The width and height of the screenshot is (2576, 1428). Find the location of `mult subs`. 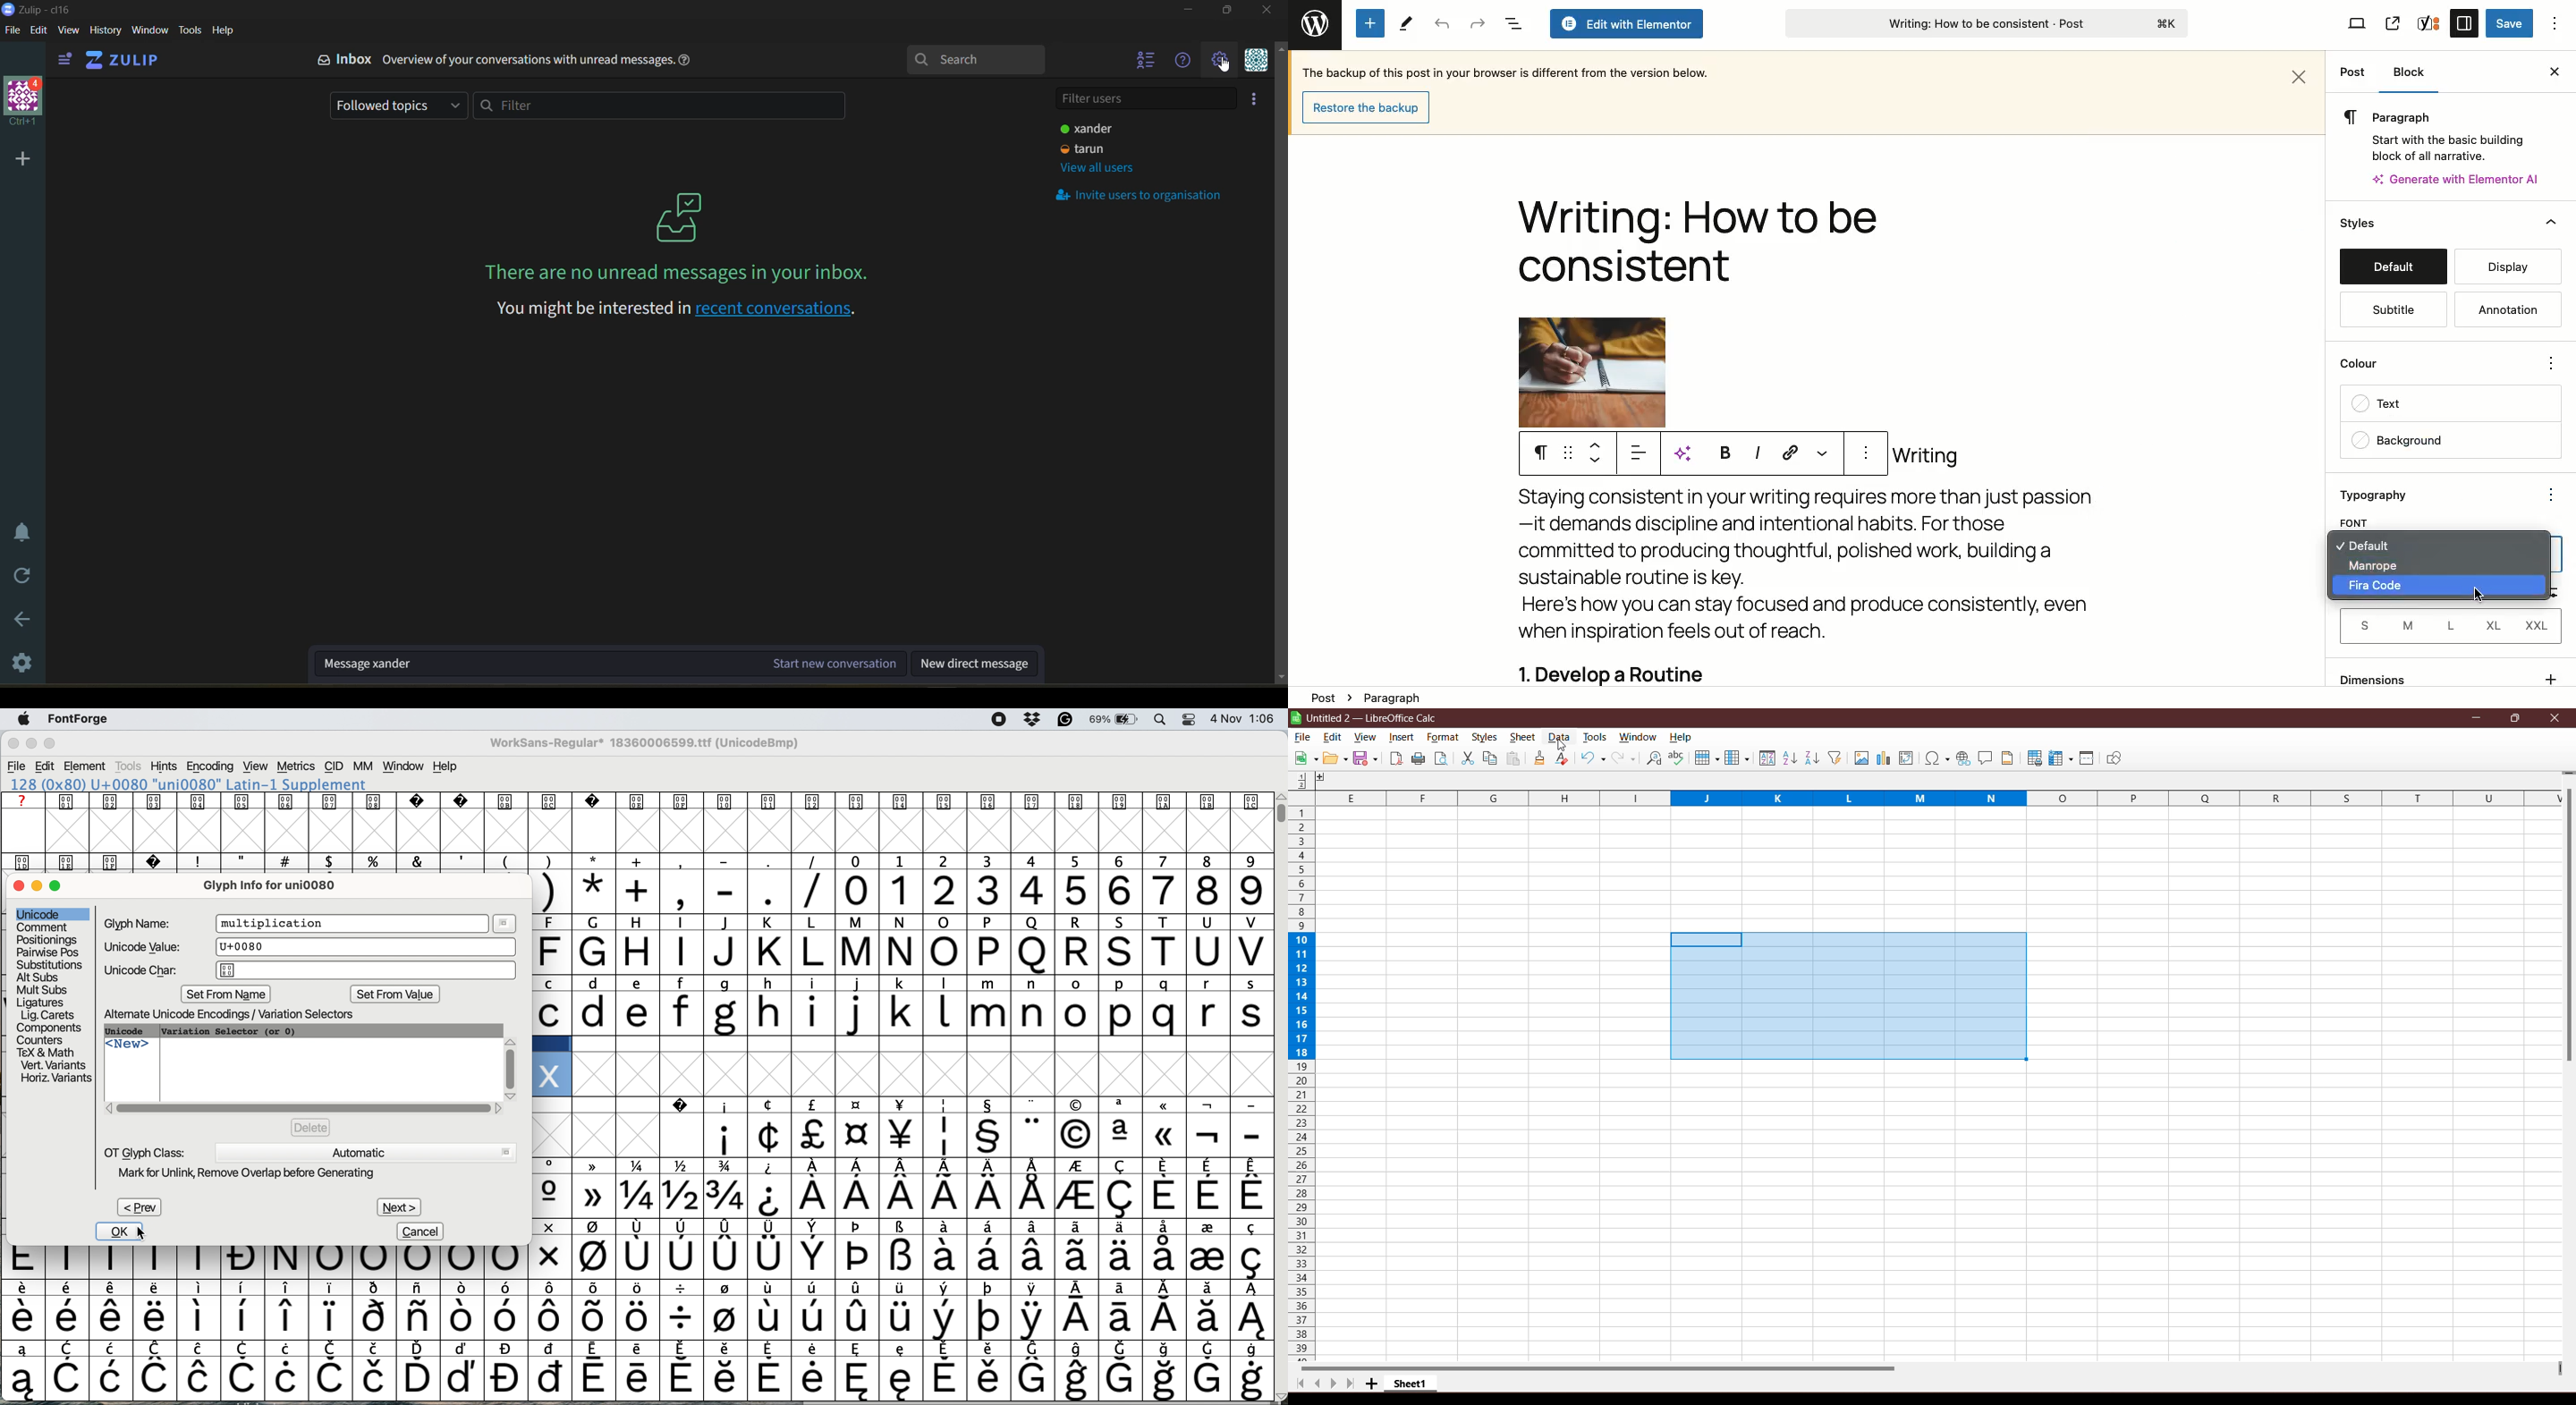

mult subs is located at coordinates (40, 990).